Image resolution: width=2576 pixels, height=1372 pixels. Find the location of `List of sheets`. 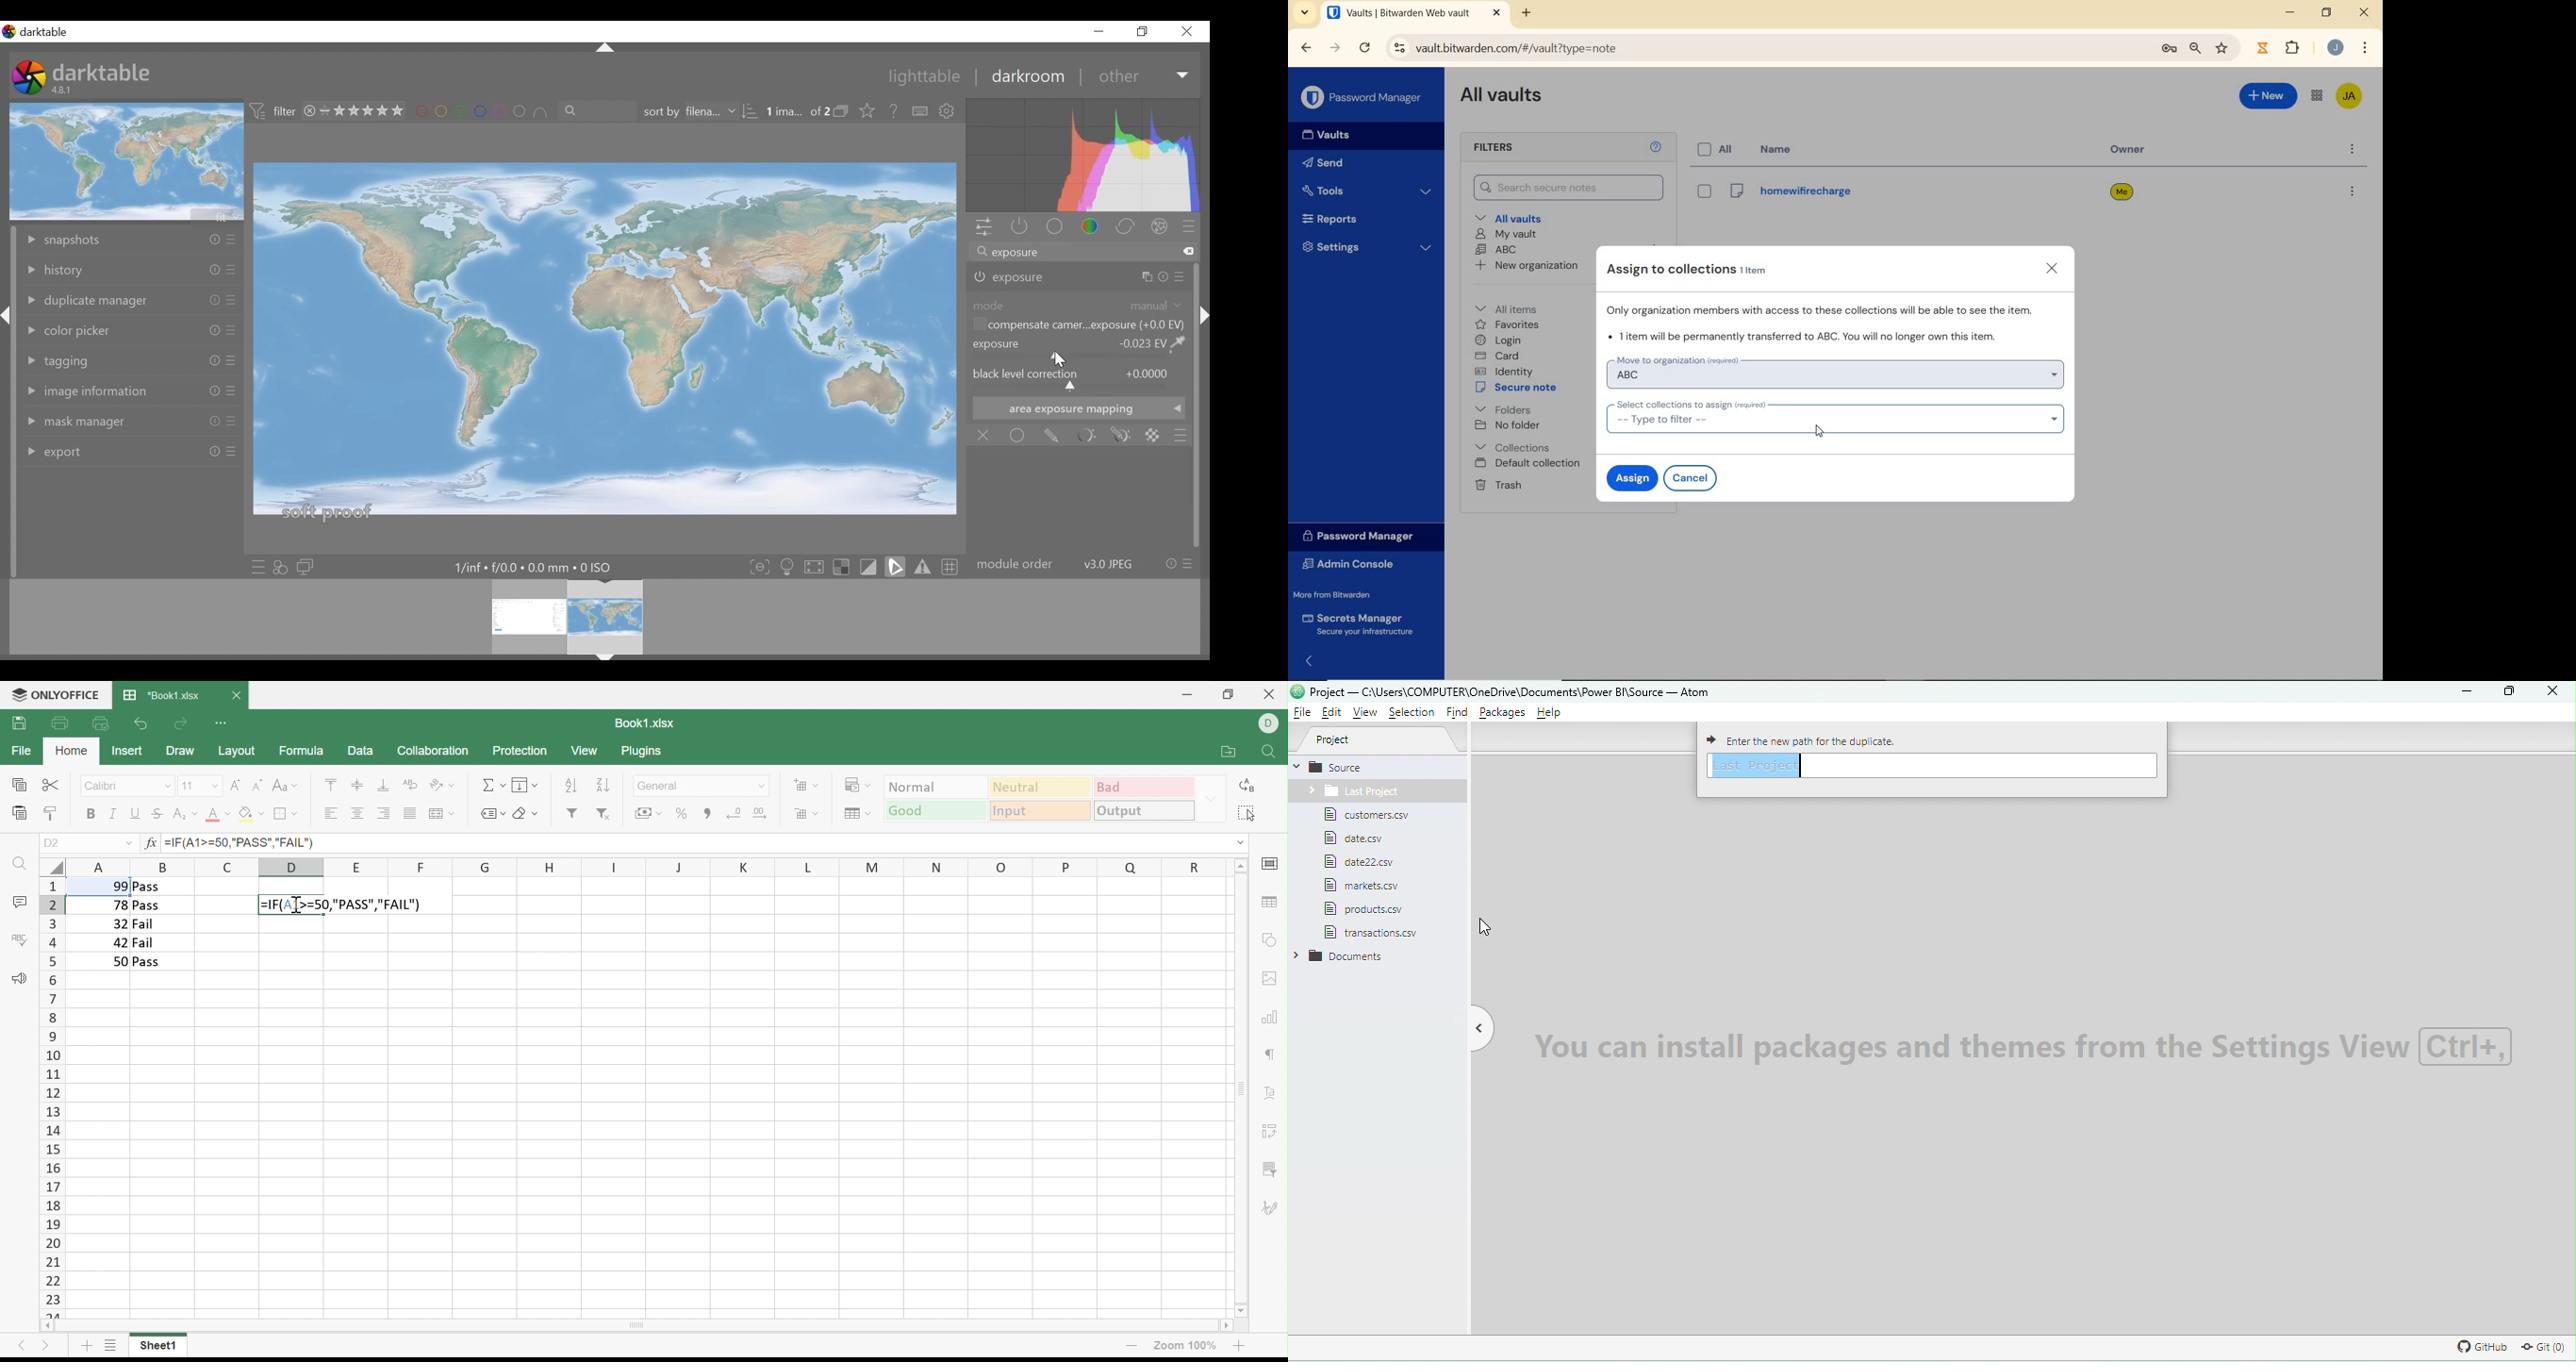

List of sheets is located at coordinates (109, 1347).